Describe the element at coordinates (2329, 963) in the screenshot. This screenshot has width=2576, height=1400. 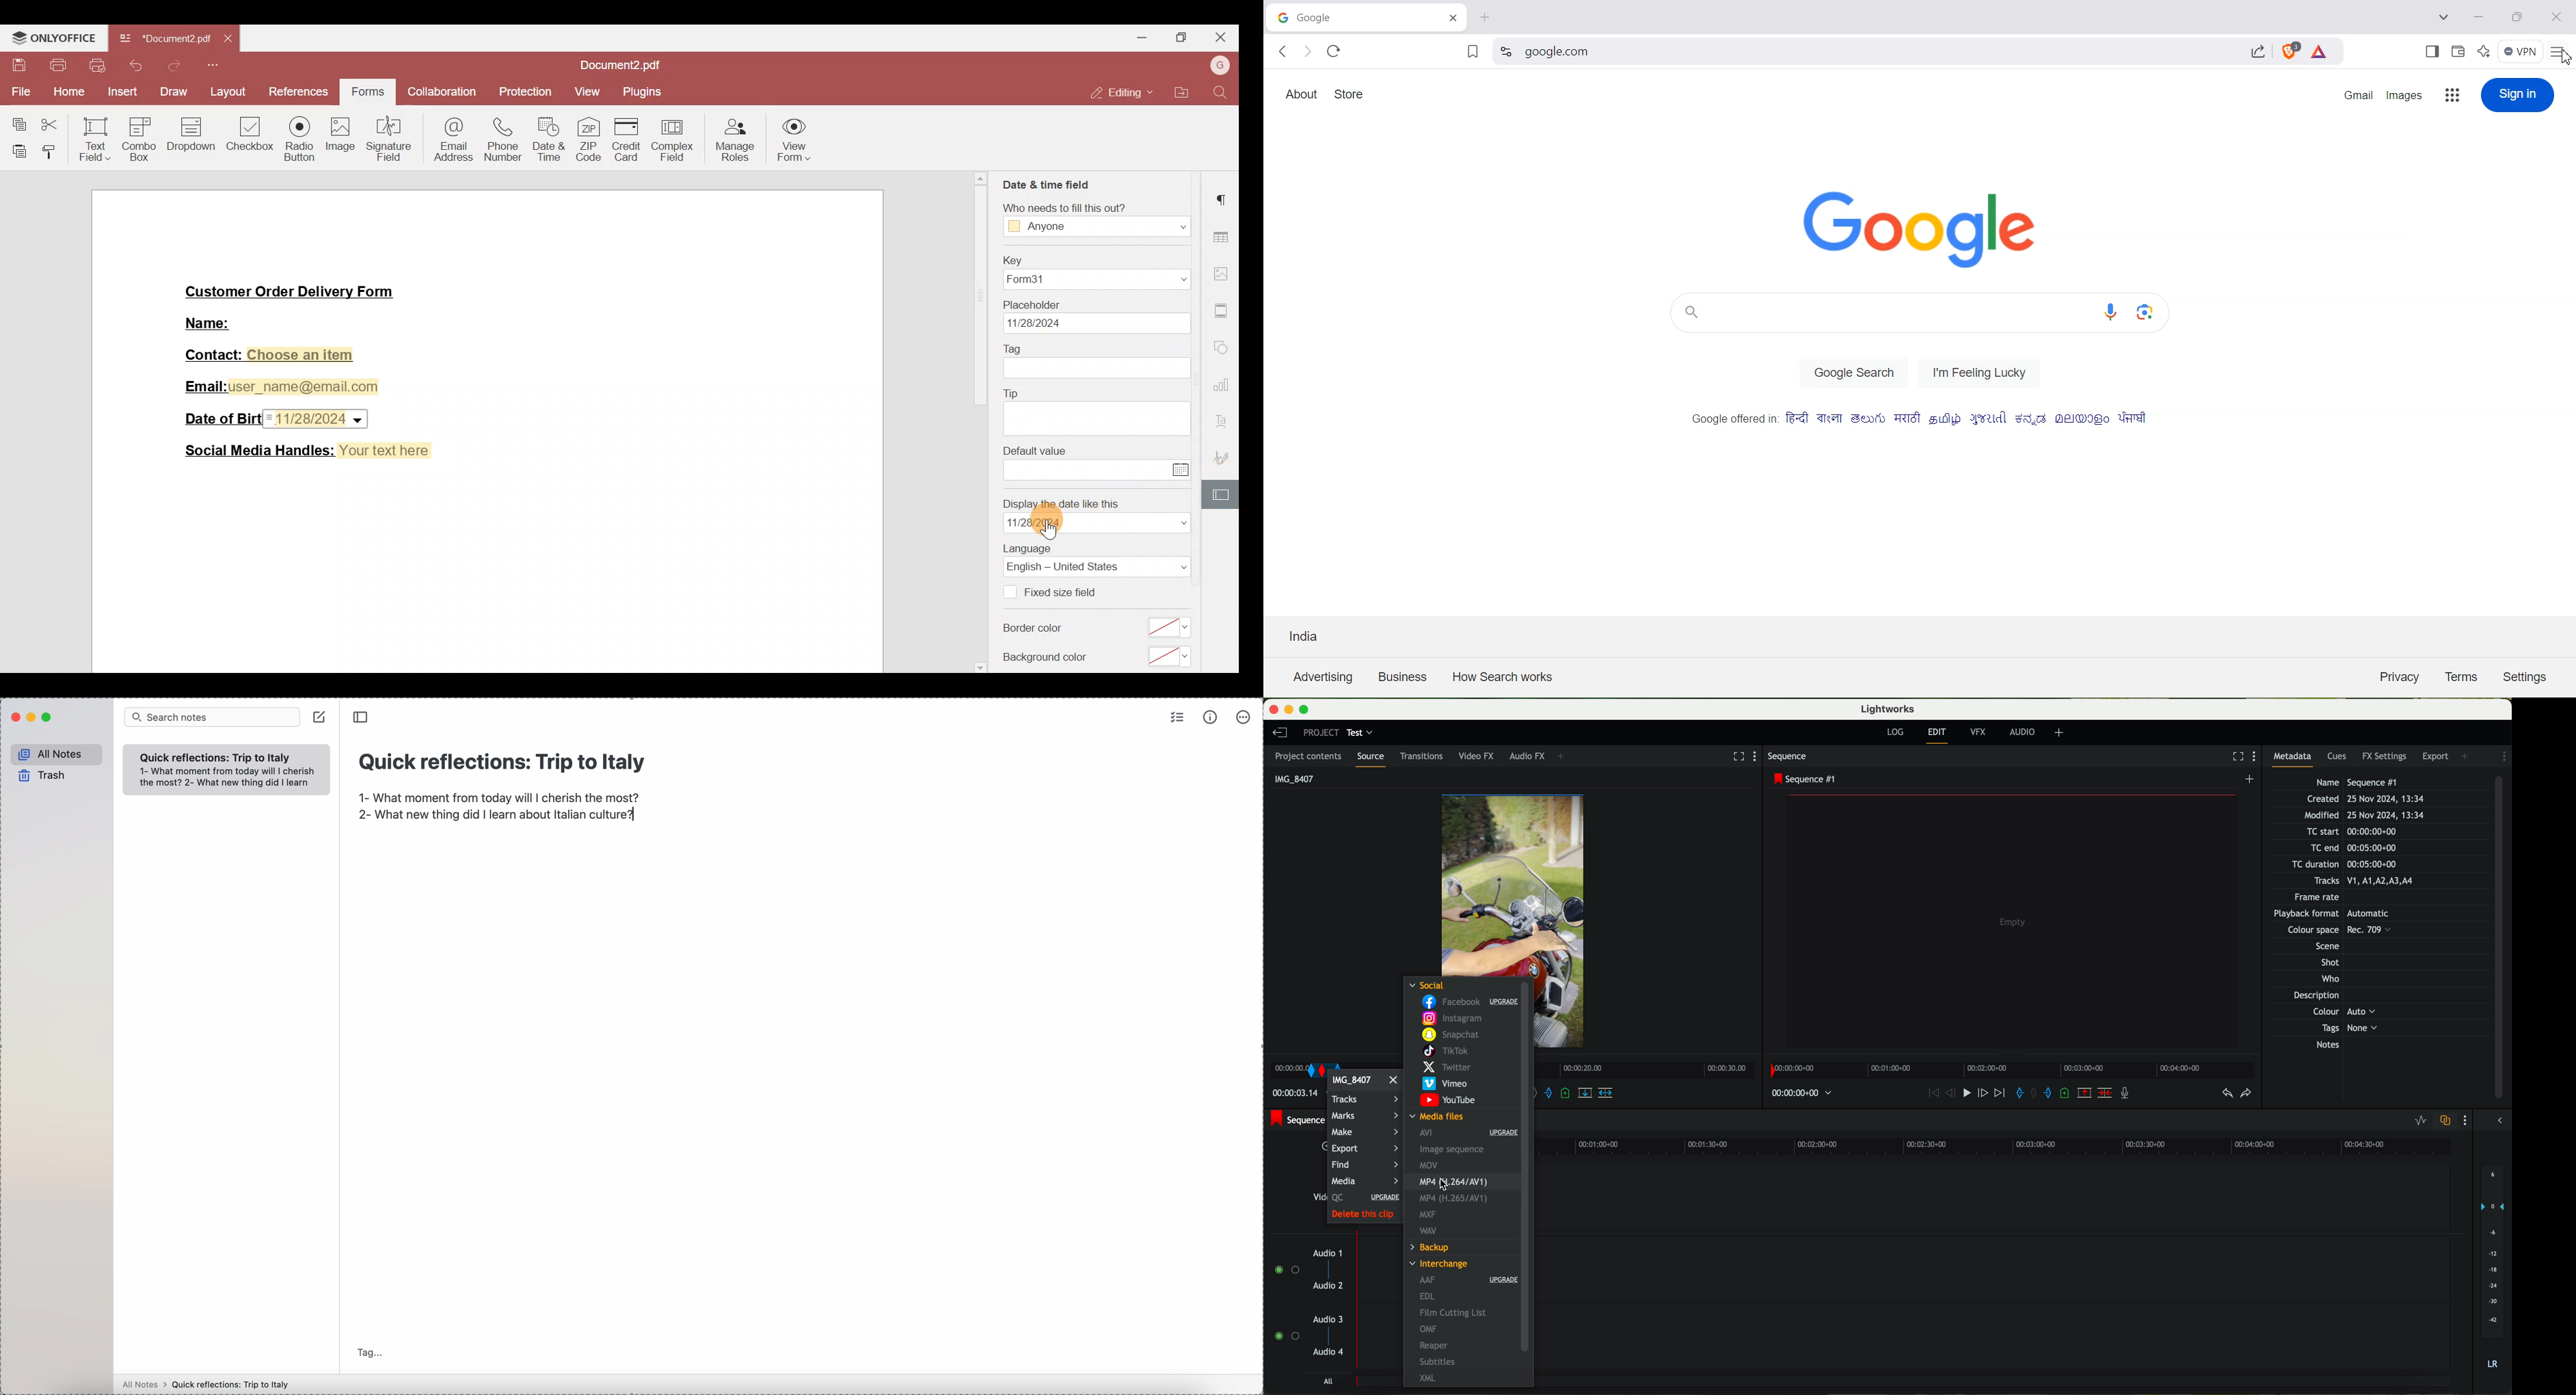
I see `Shot` at that location.